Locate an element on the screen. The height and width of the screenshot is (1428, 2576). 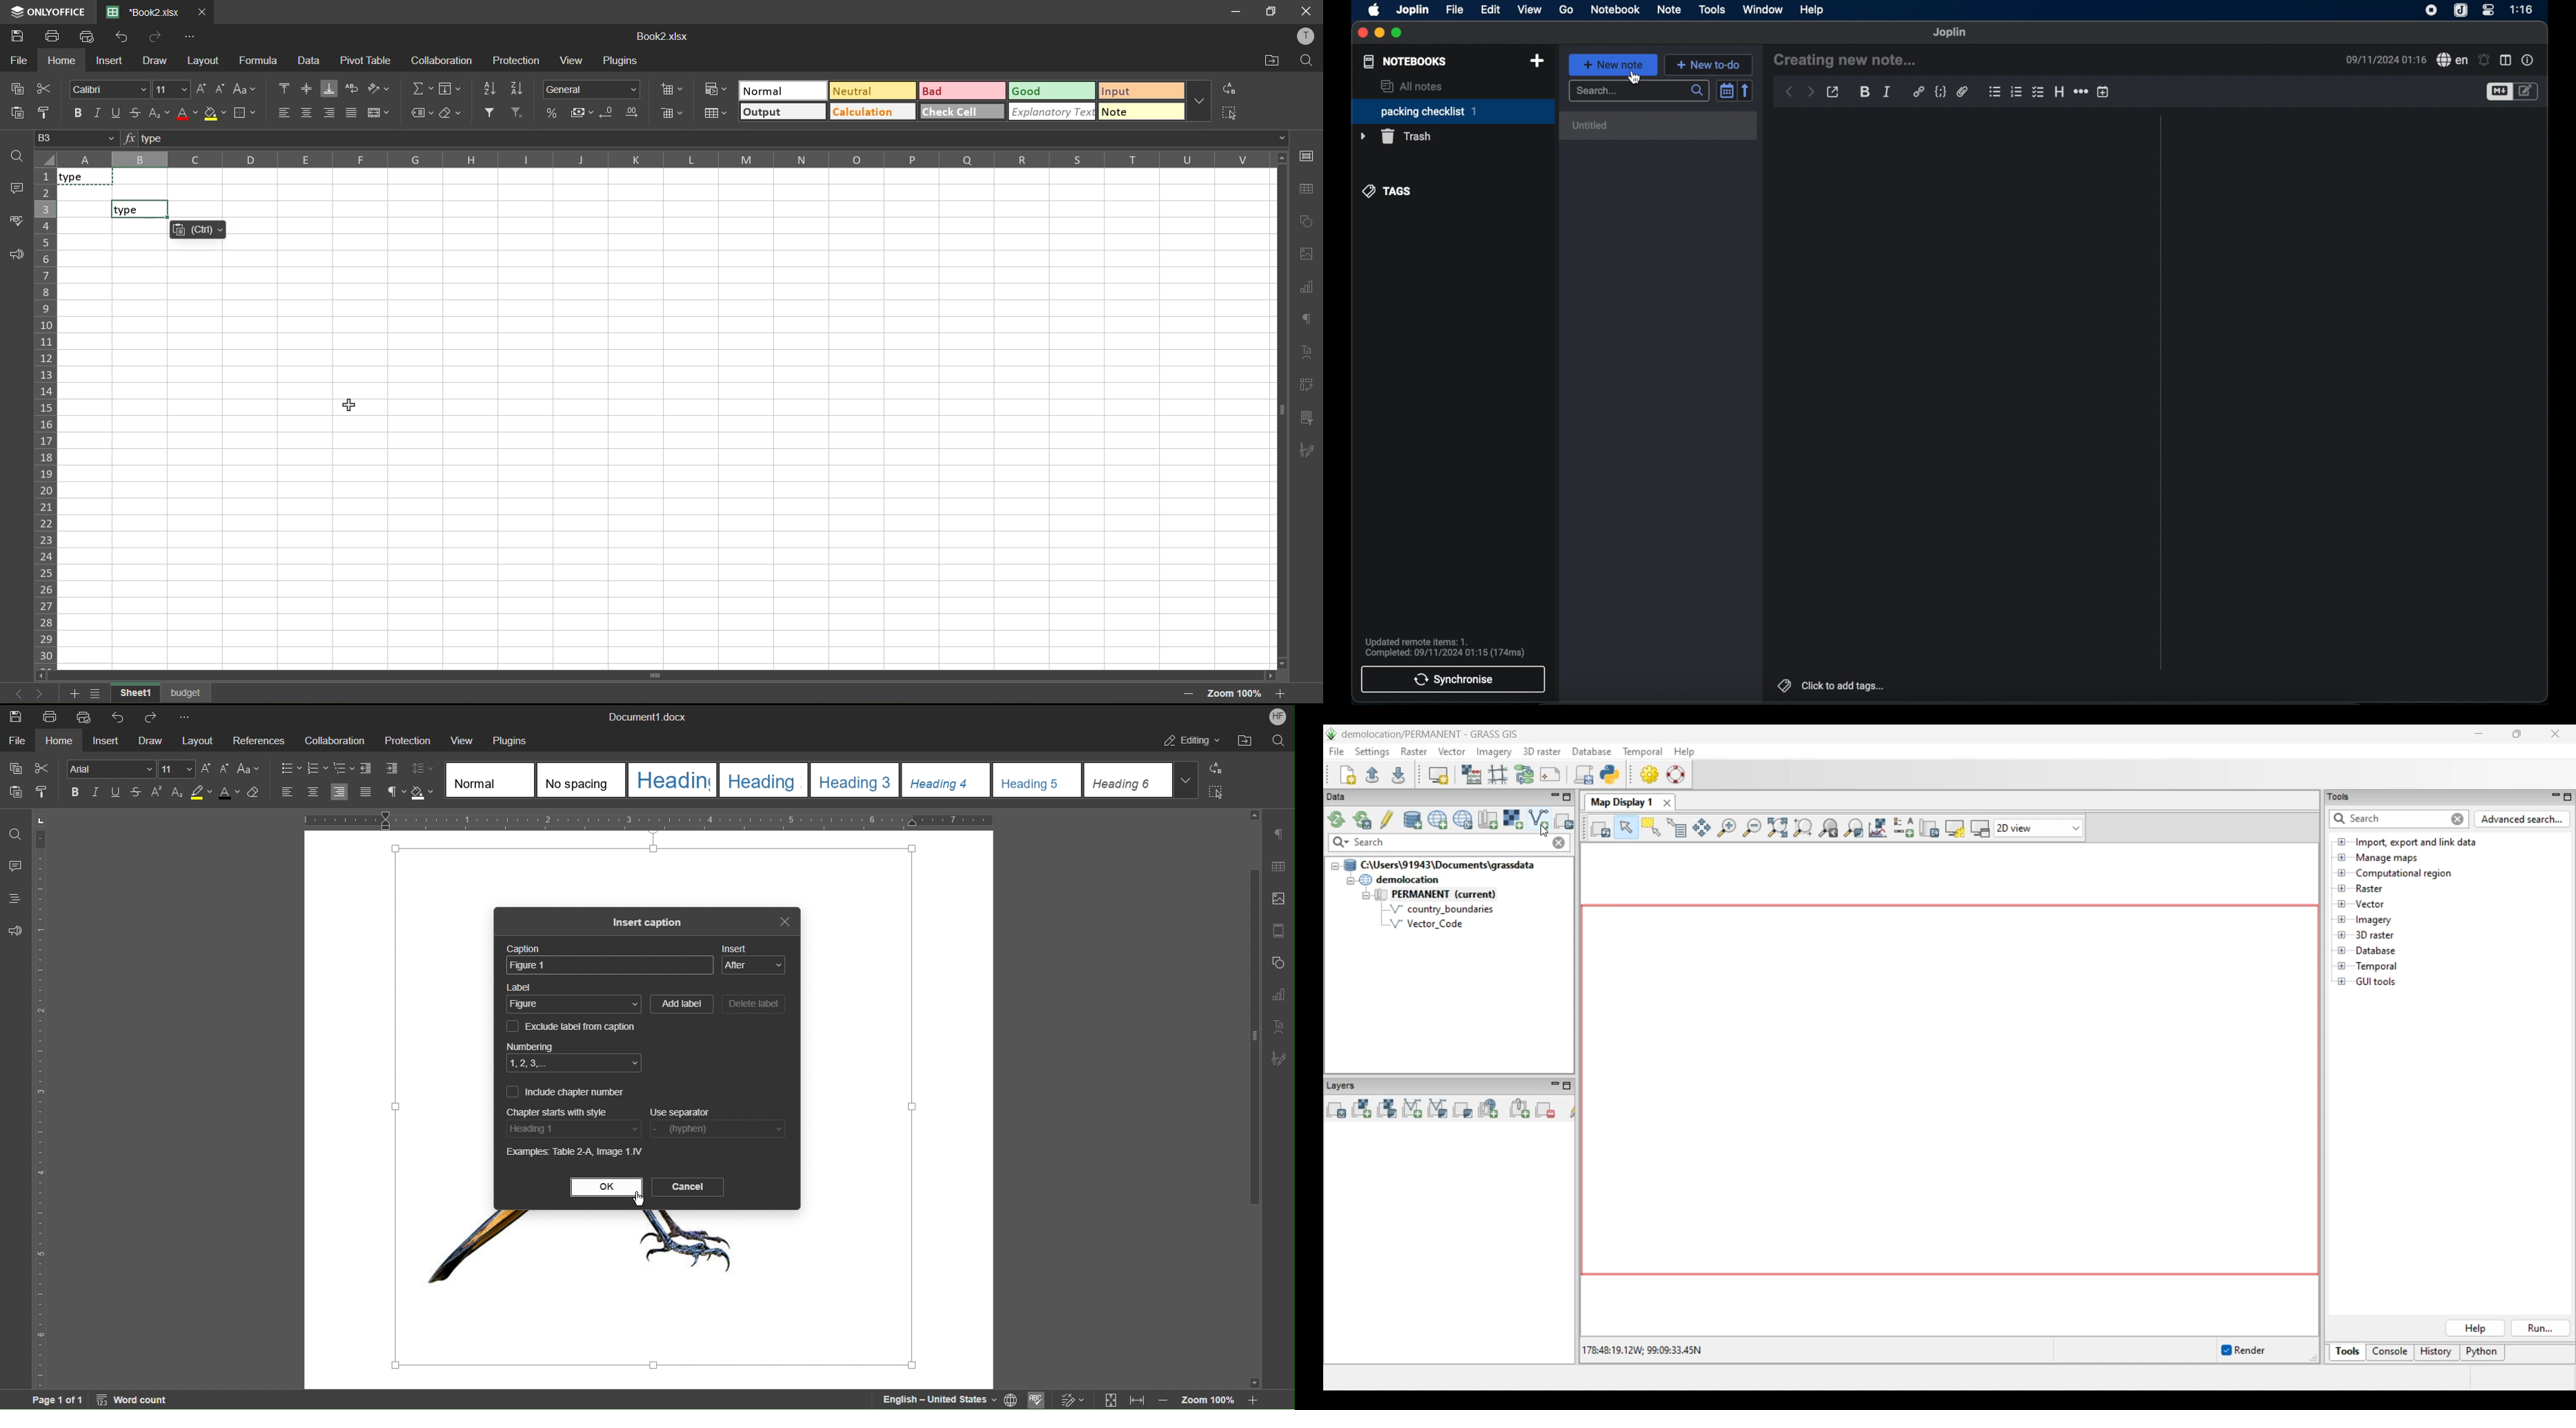
view is located at coordinates (571, 60).